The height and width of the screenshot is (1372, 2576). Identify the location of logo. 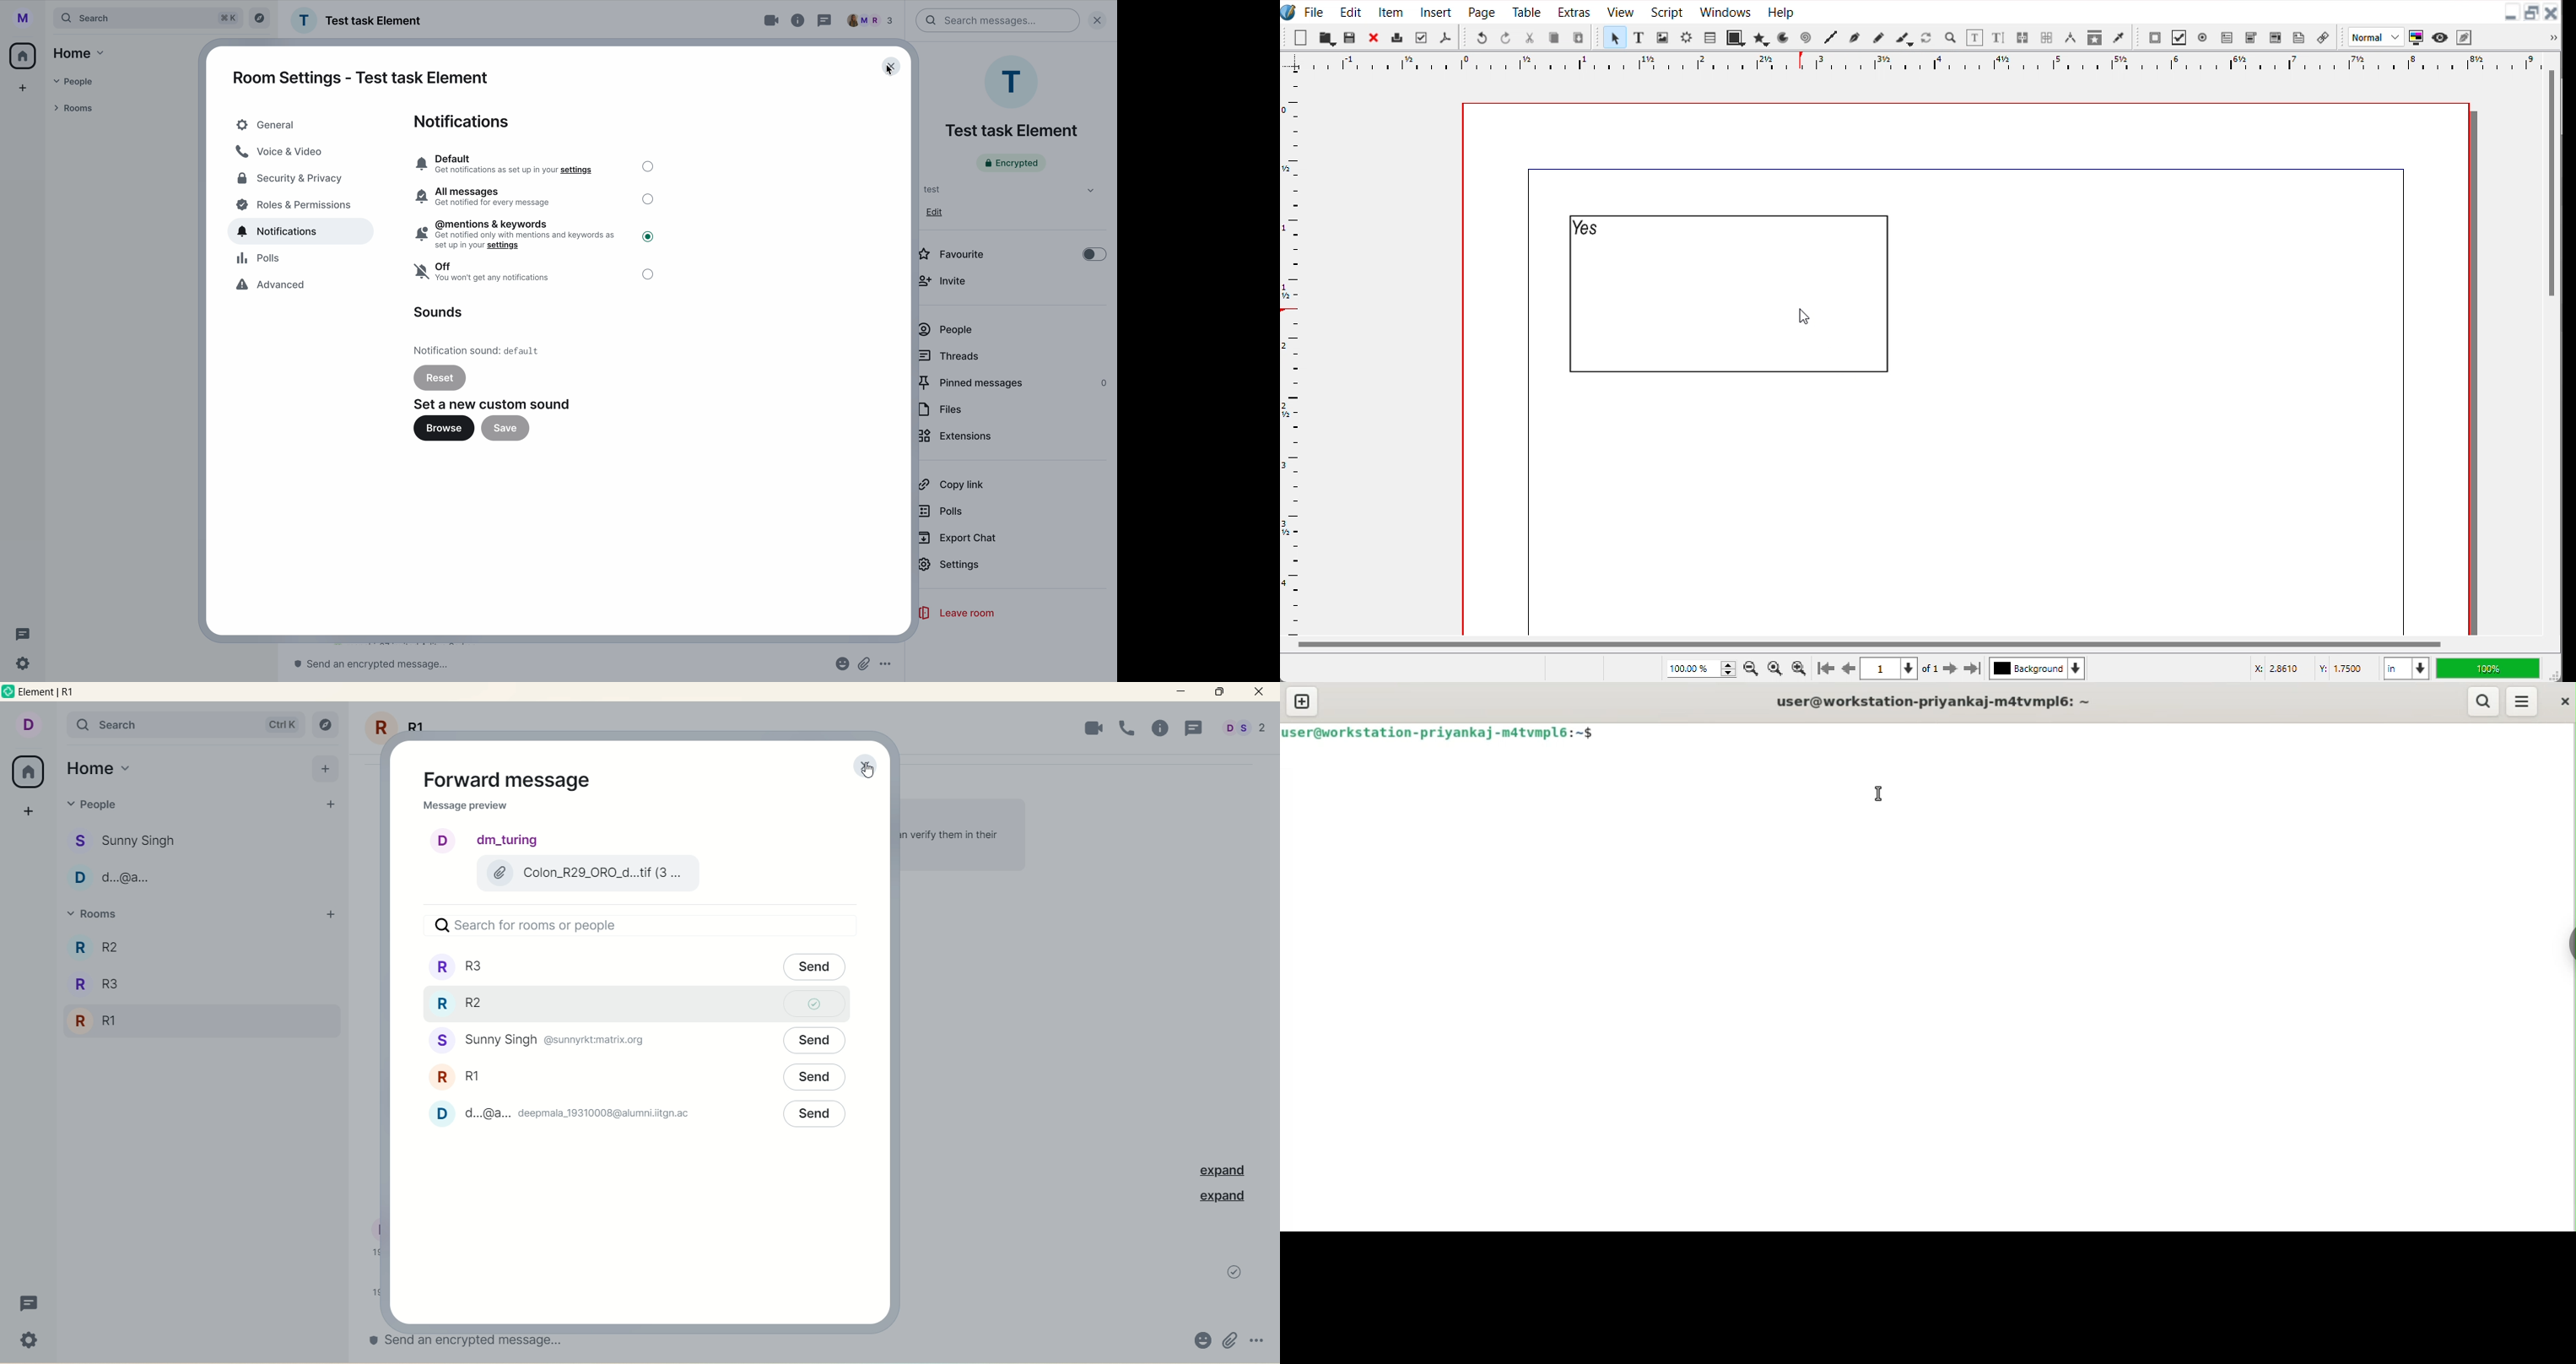
(9, 694).